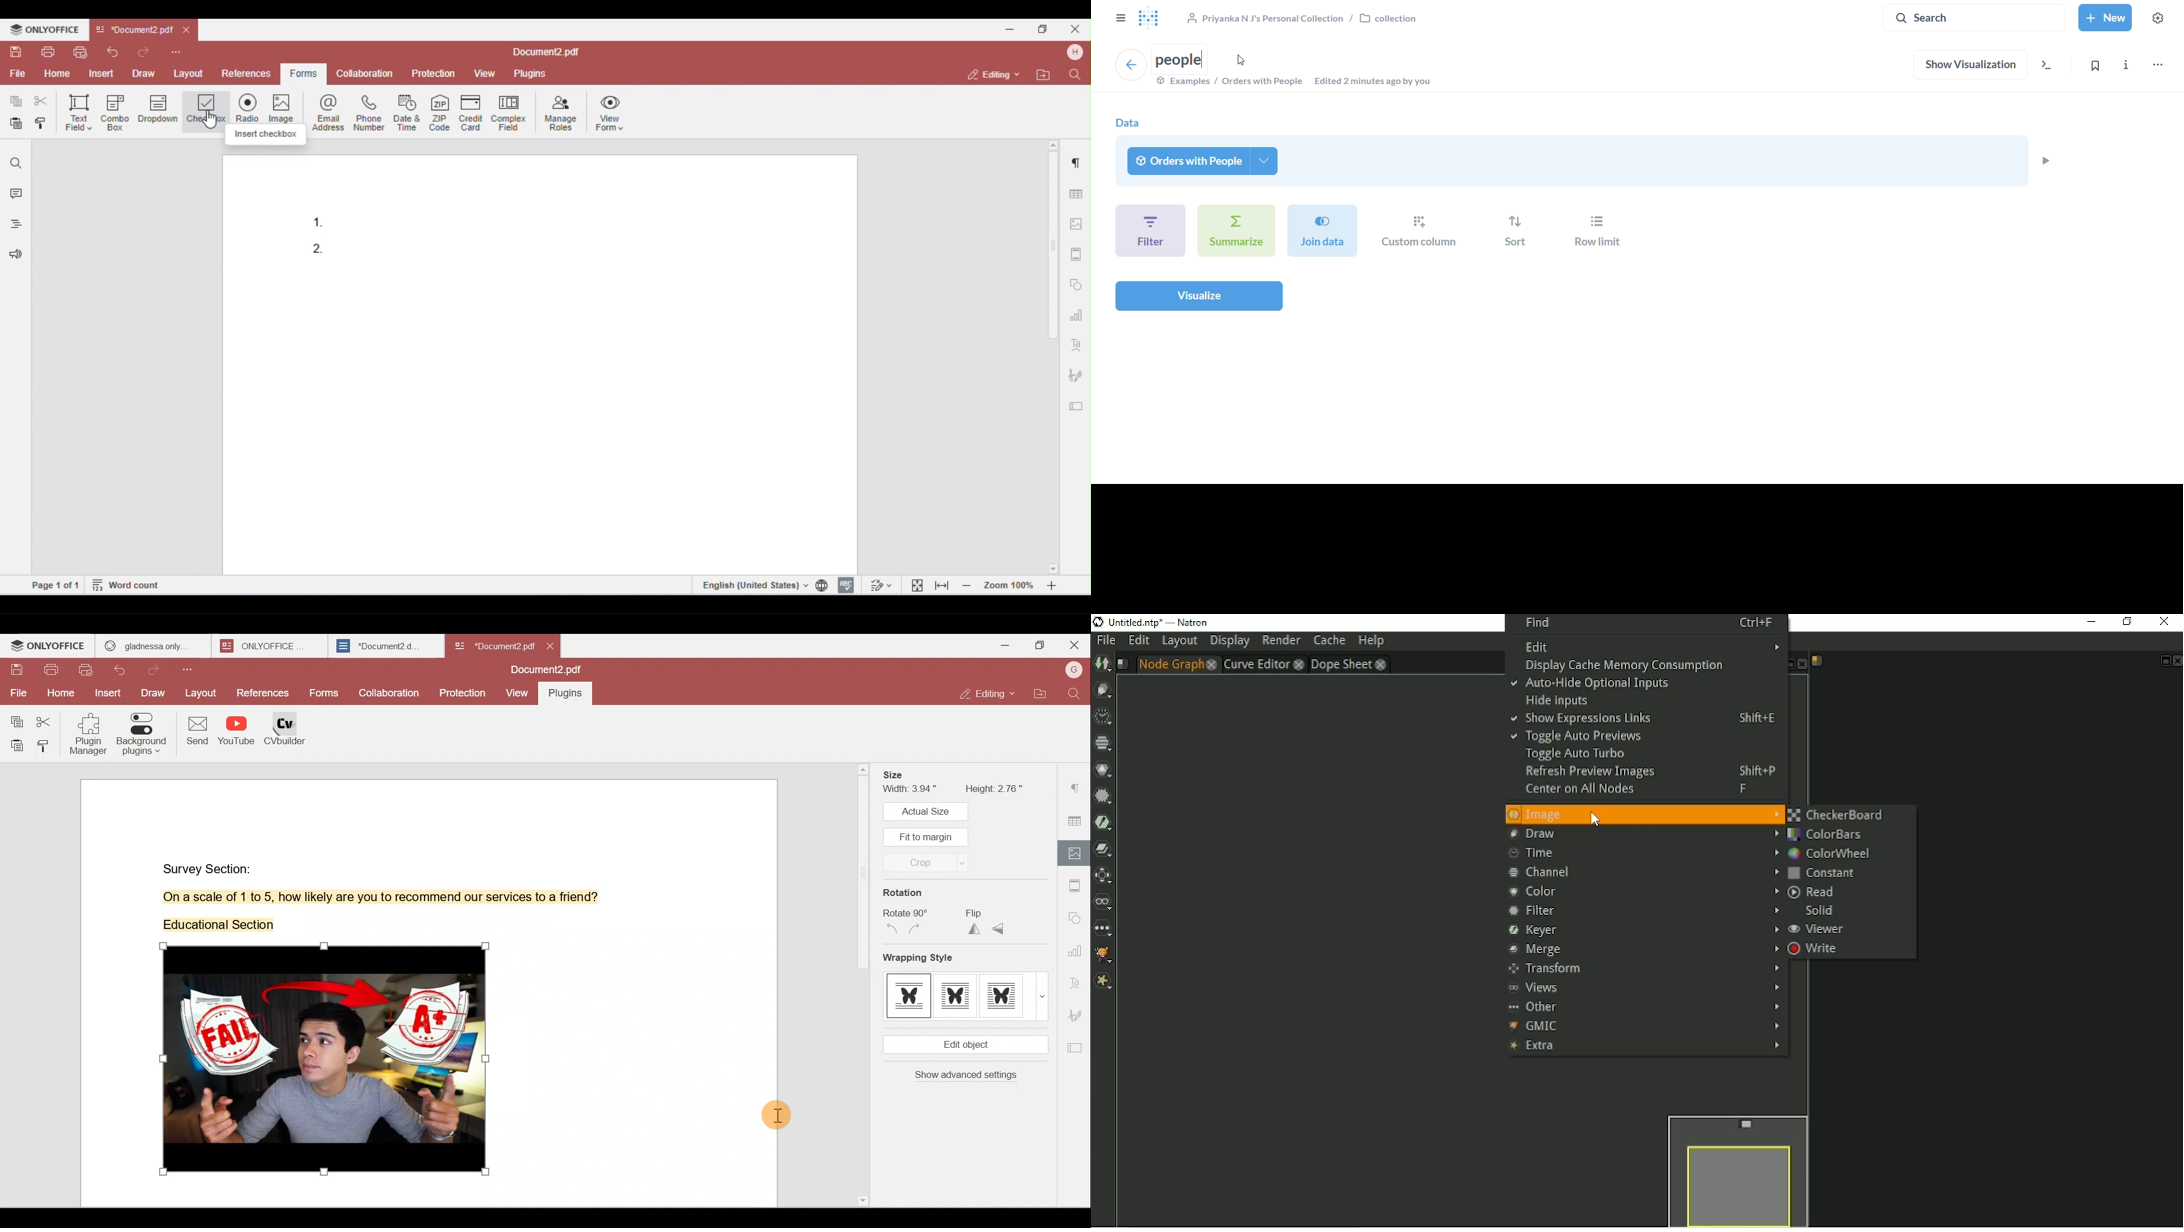 The height and width of the screenshot is (1232, 2184). I want to click on References, so click(264, 694).